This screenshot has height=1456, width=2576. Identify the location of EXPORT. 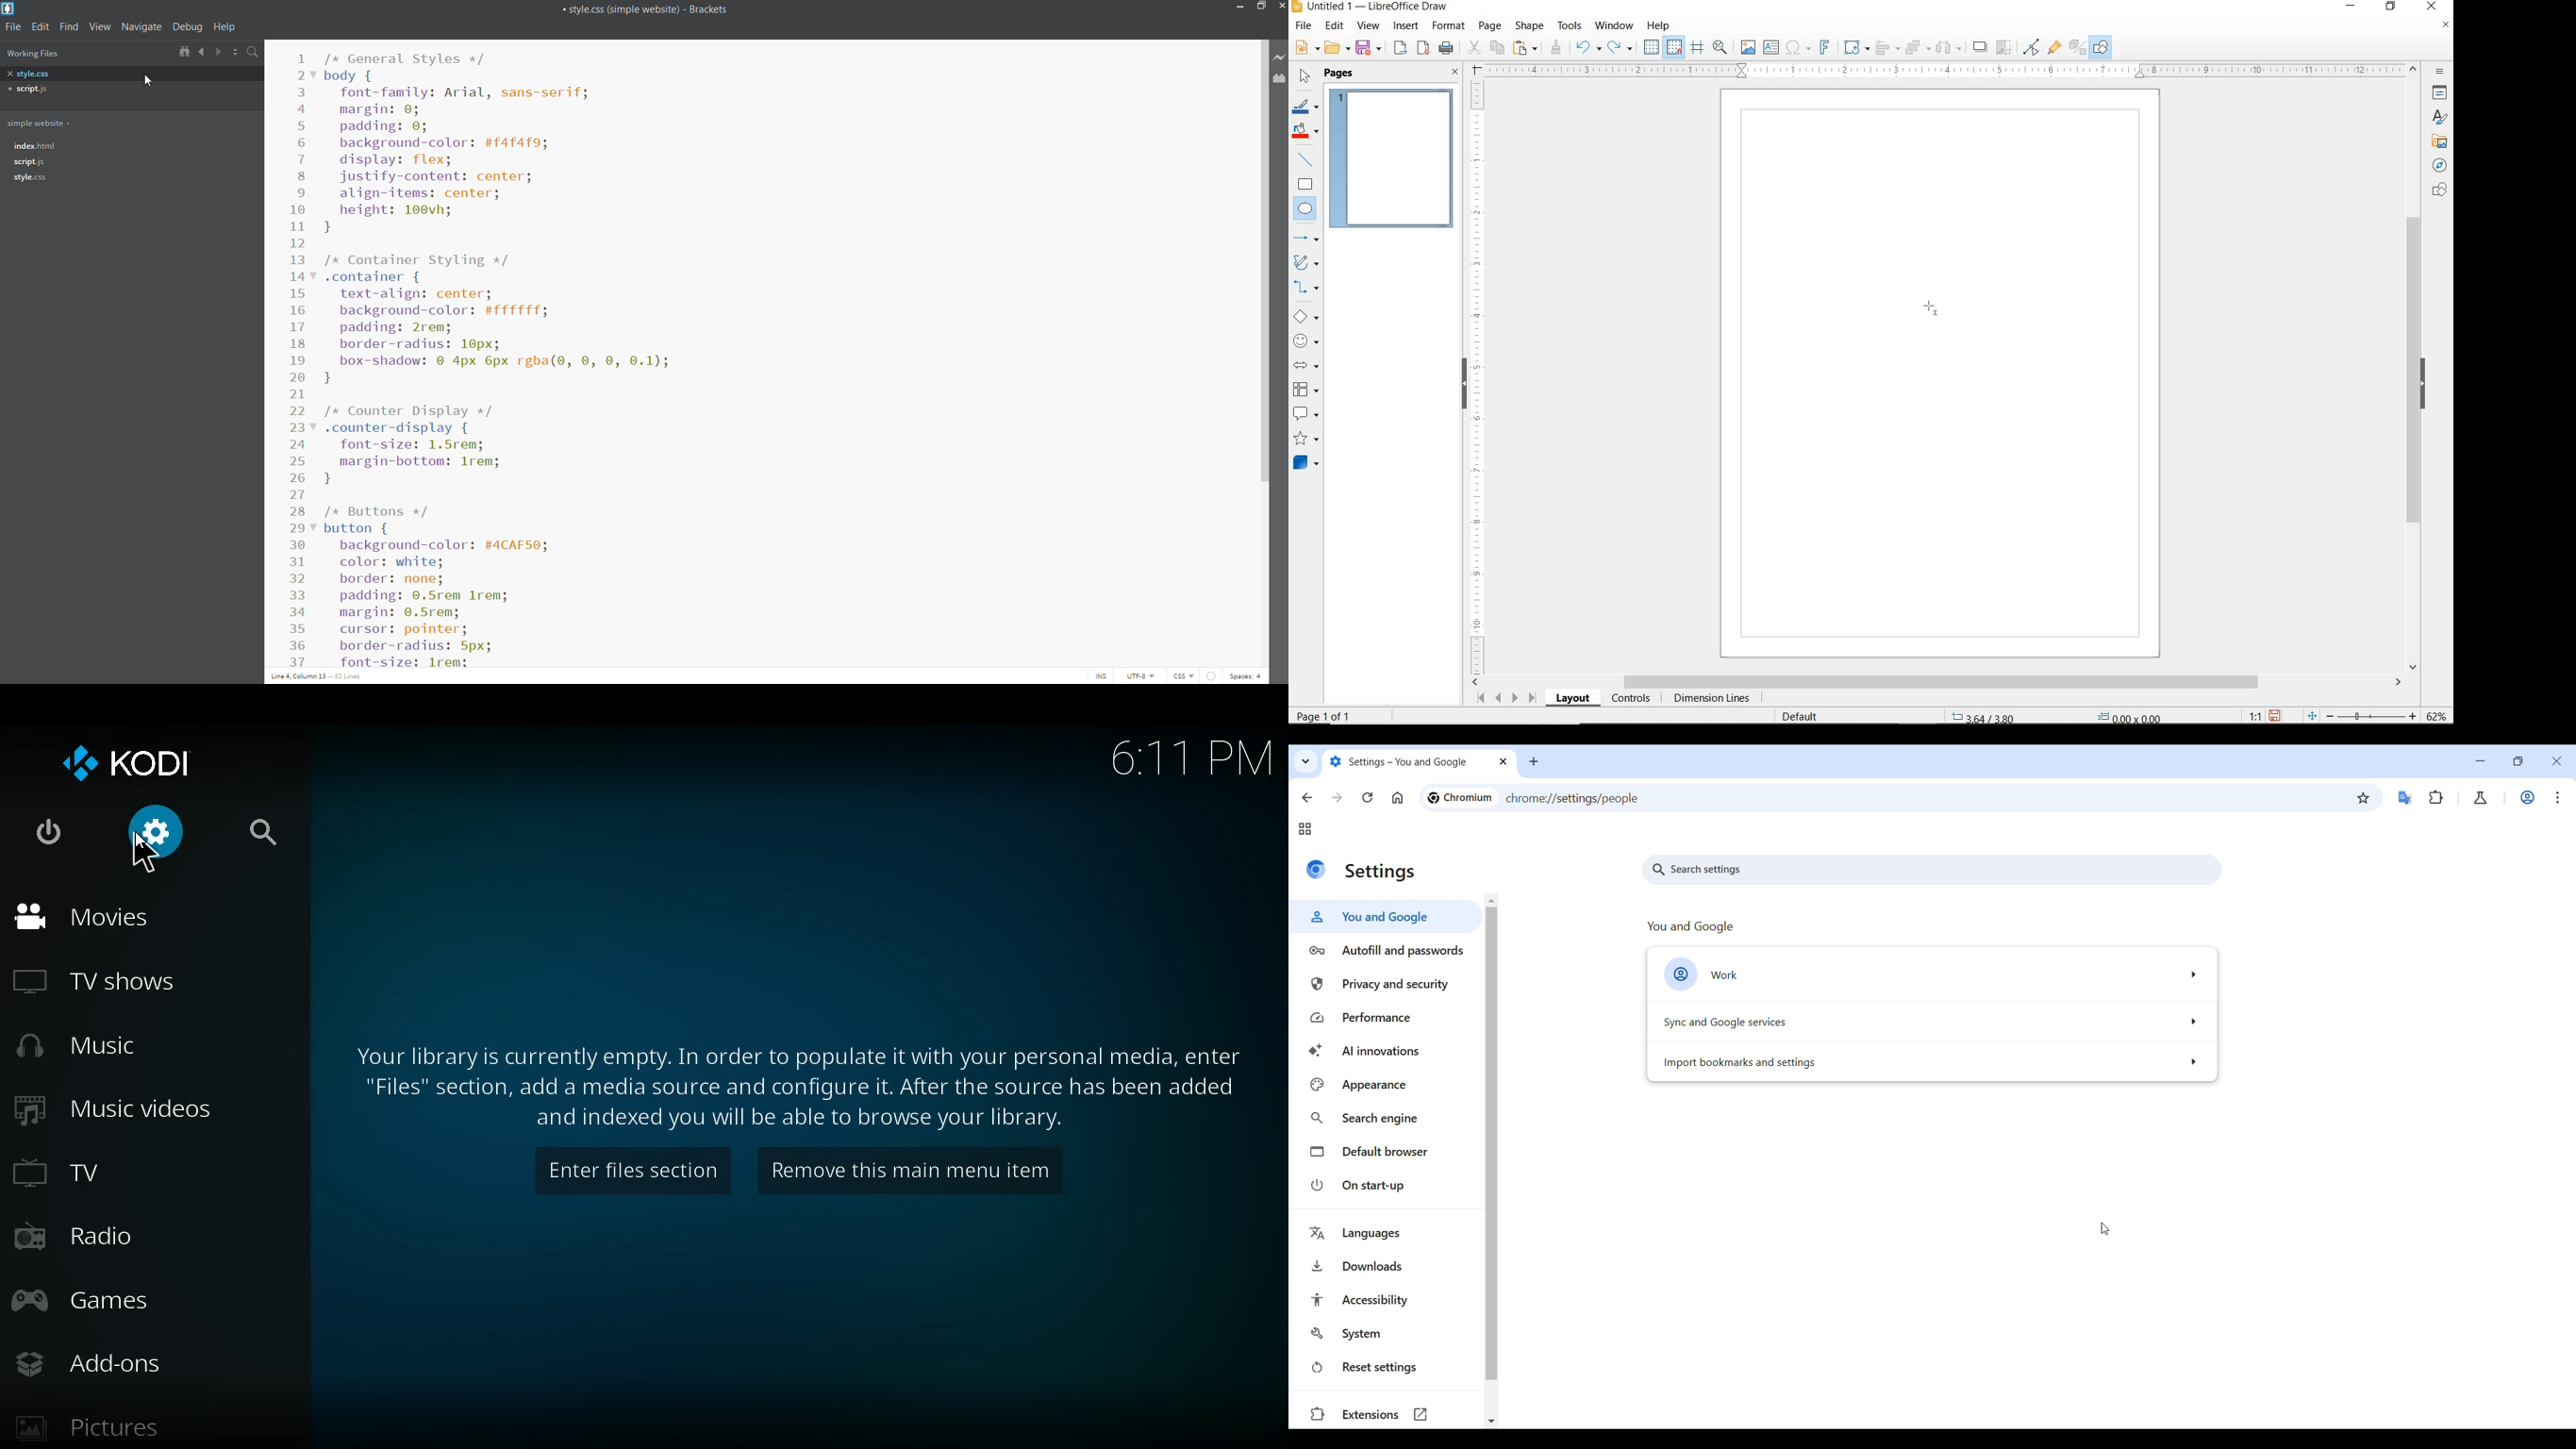
(1401, 49).